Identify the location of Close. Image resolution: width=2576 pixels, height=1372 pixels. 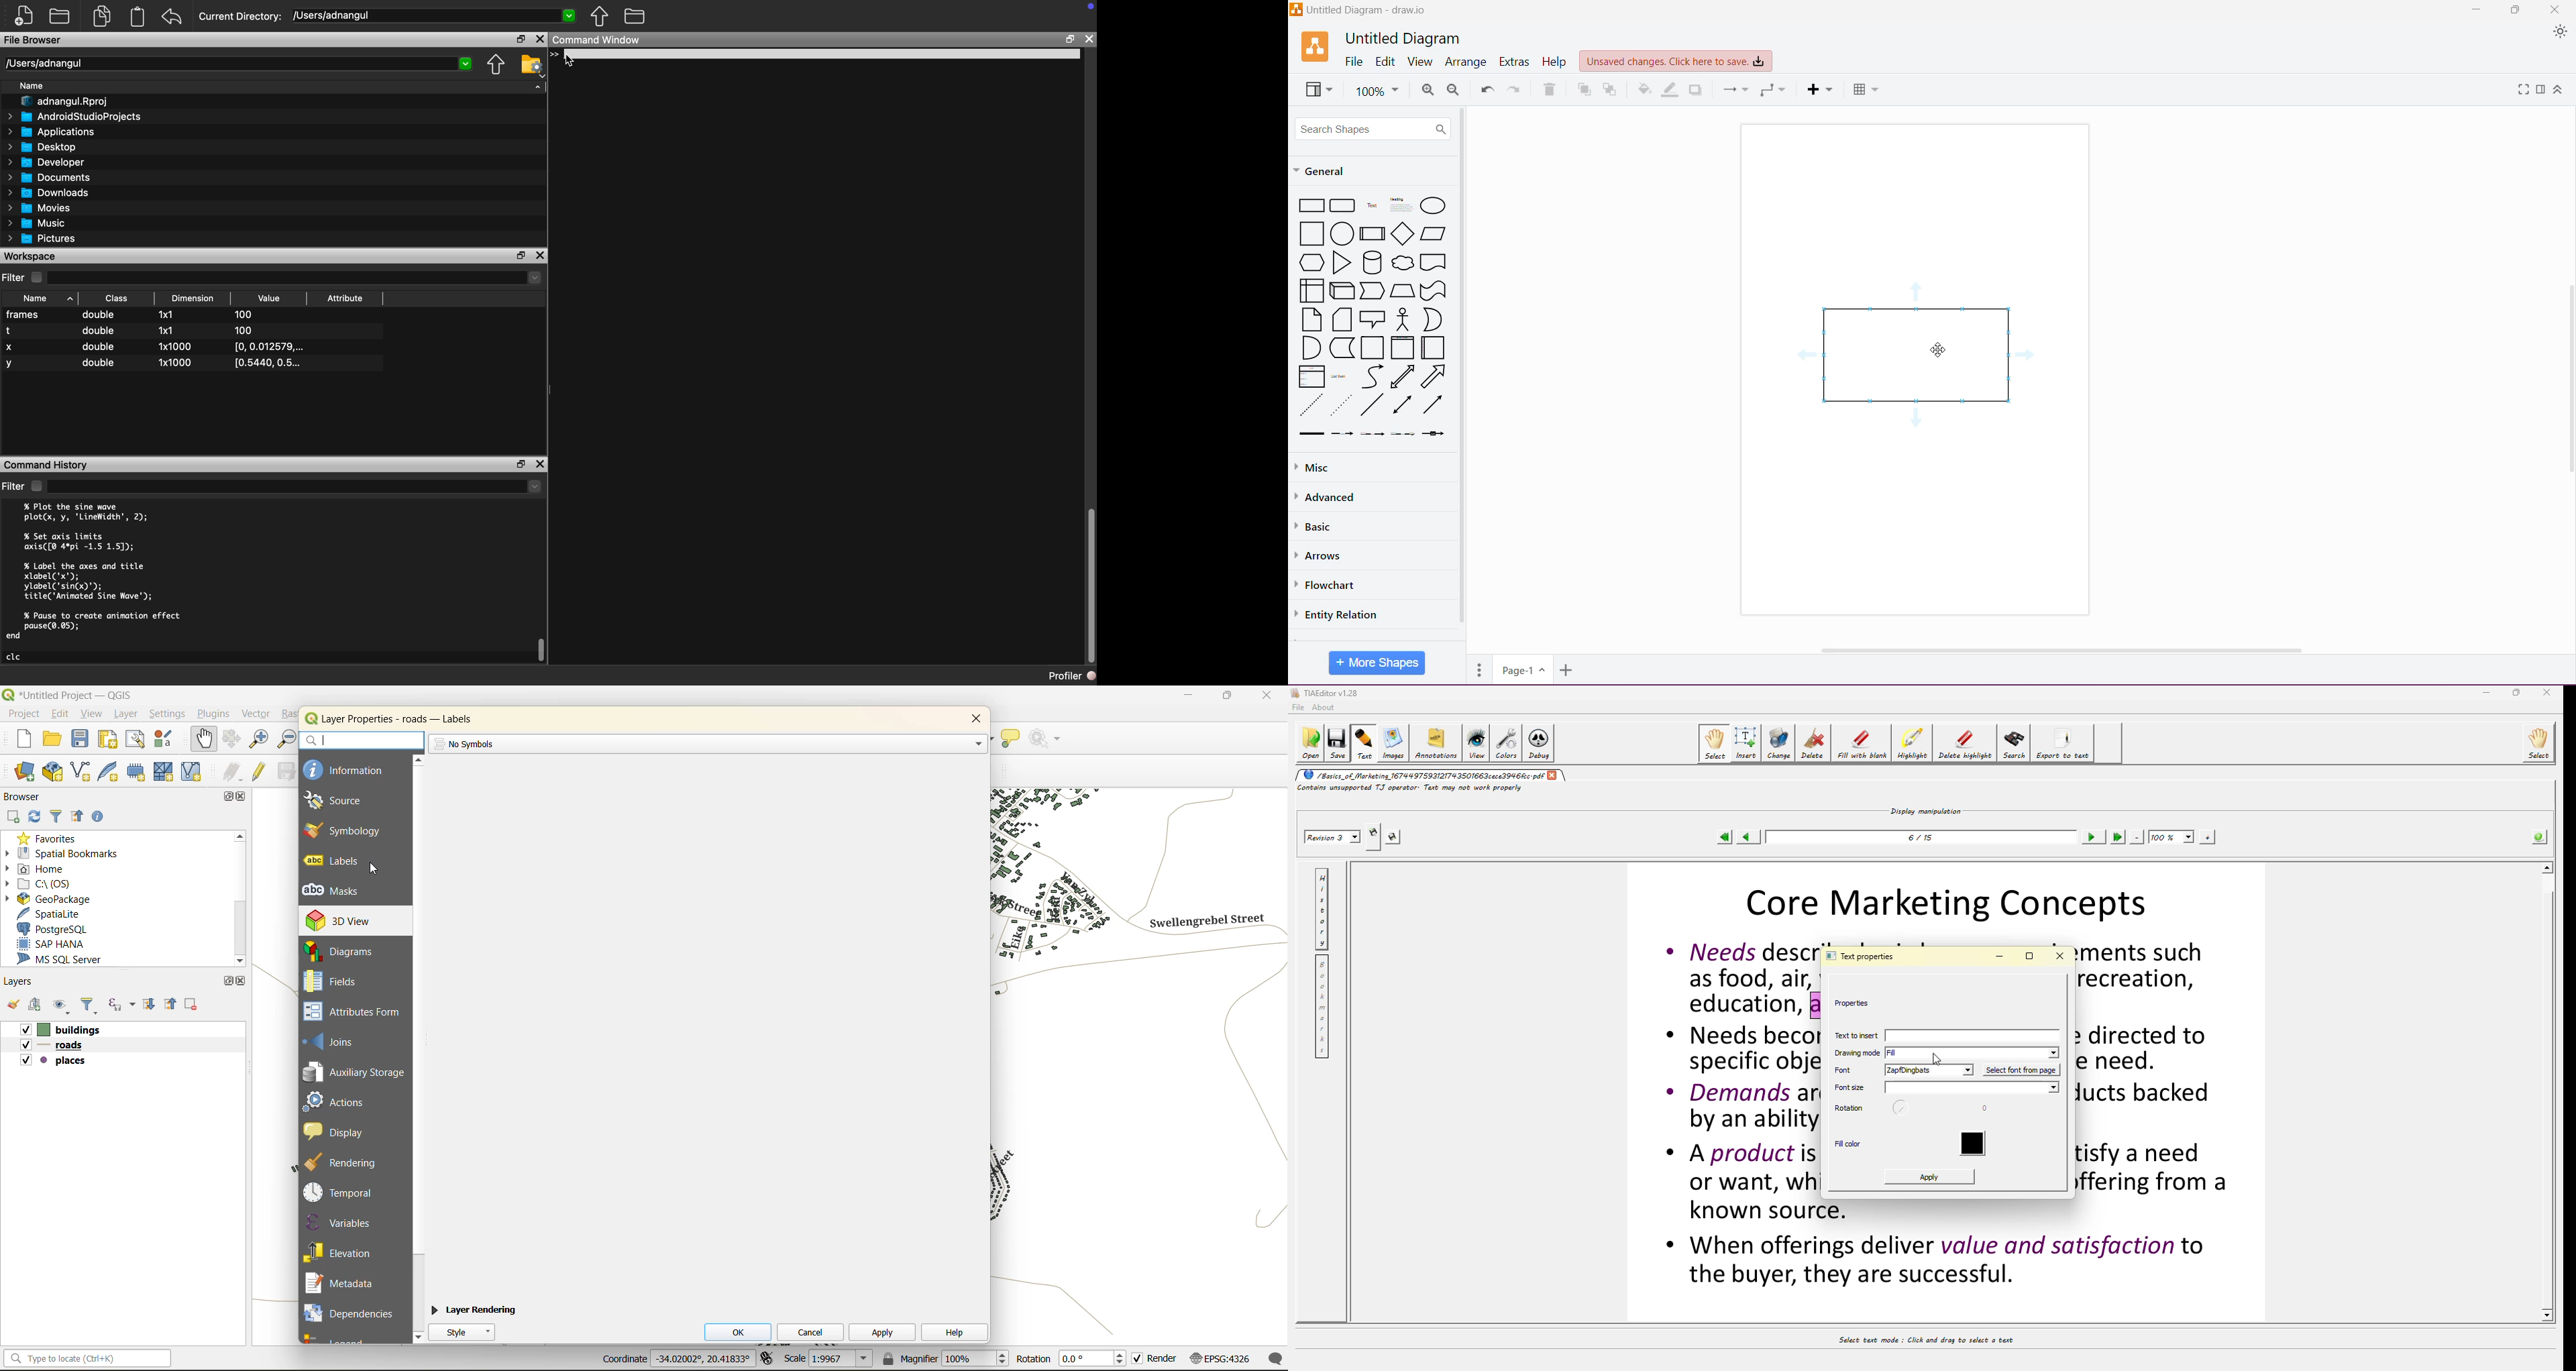
(2554, 9).